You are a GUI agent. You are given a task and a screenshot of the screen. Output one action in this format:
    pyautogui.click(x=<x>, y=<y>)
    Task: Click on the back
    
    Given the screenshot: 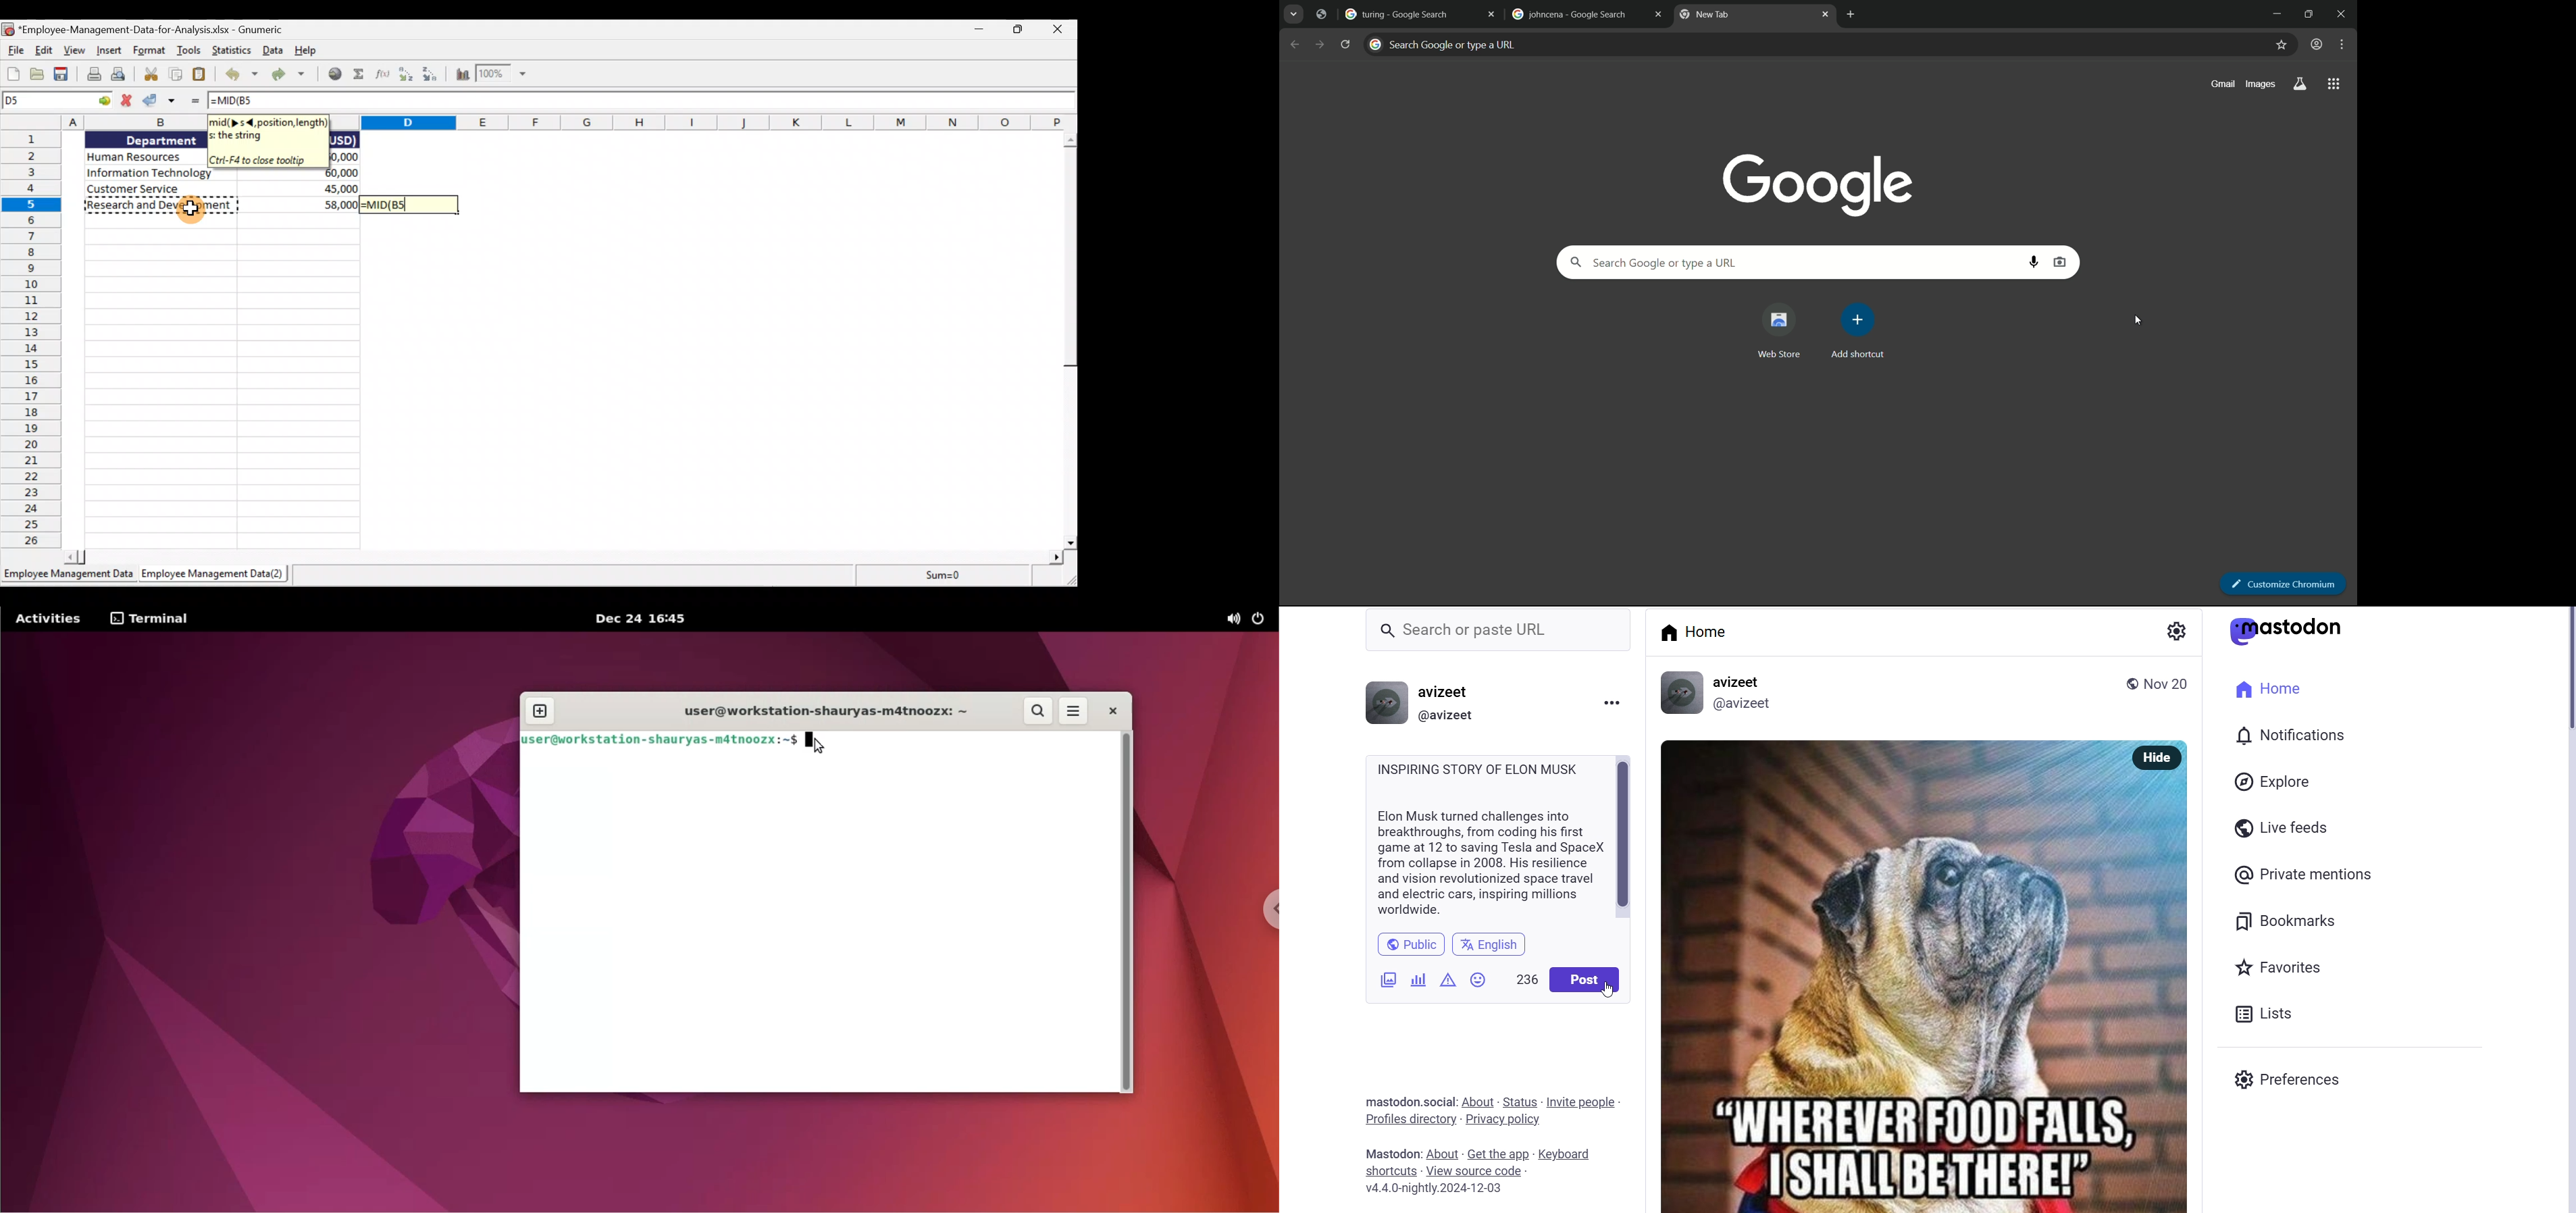 What is the action you would take?
    pyautogui.click(x=1296, y=44)
    